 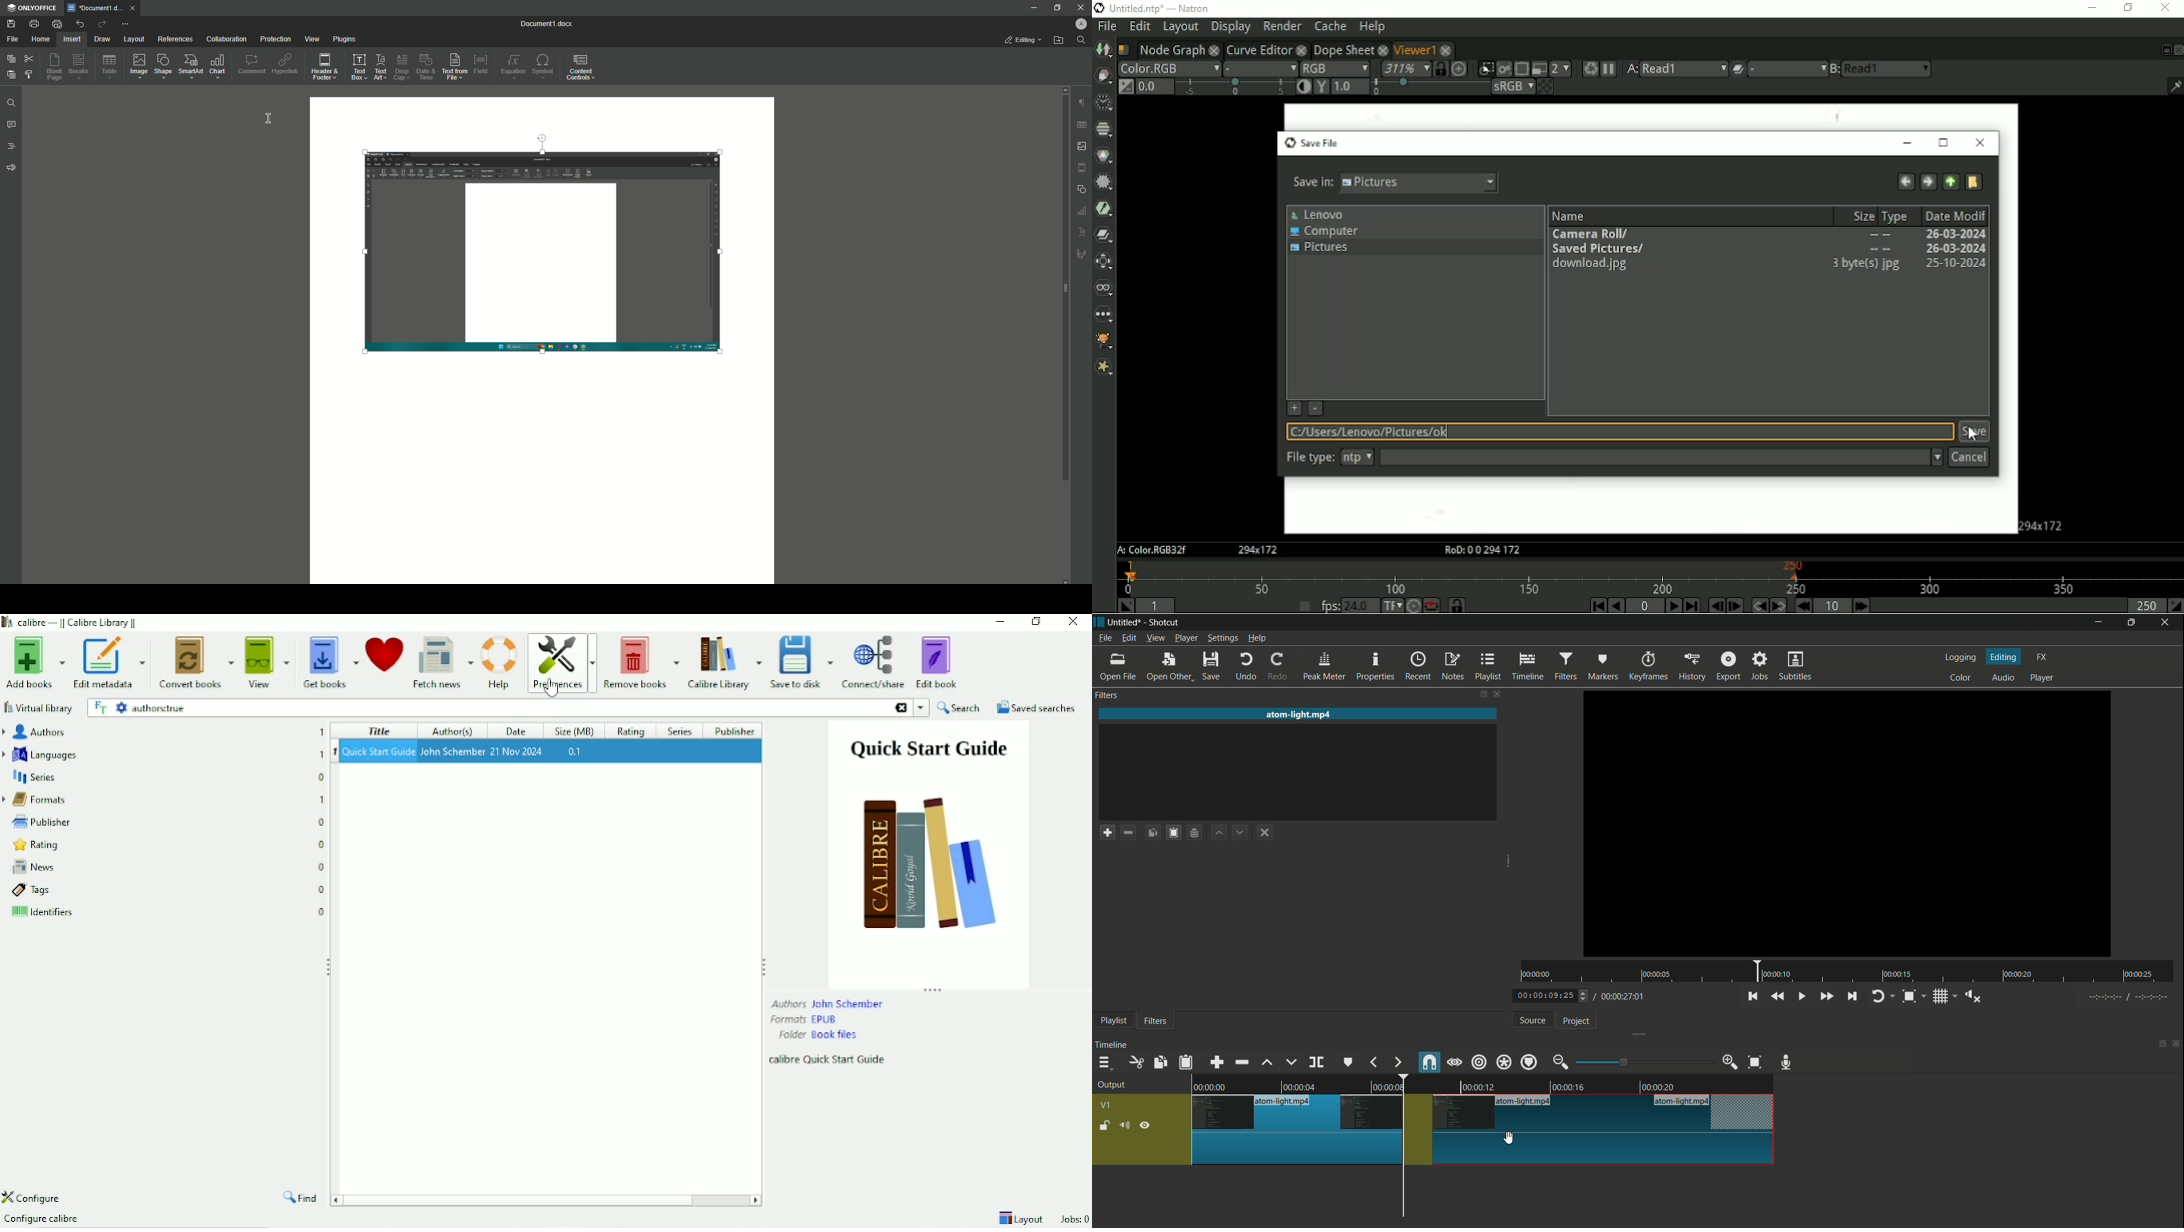 What do you see at coordinates (1562, 1062) in the screenshot?
I see `zoom out` at bounding box center [1562, 1062].